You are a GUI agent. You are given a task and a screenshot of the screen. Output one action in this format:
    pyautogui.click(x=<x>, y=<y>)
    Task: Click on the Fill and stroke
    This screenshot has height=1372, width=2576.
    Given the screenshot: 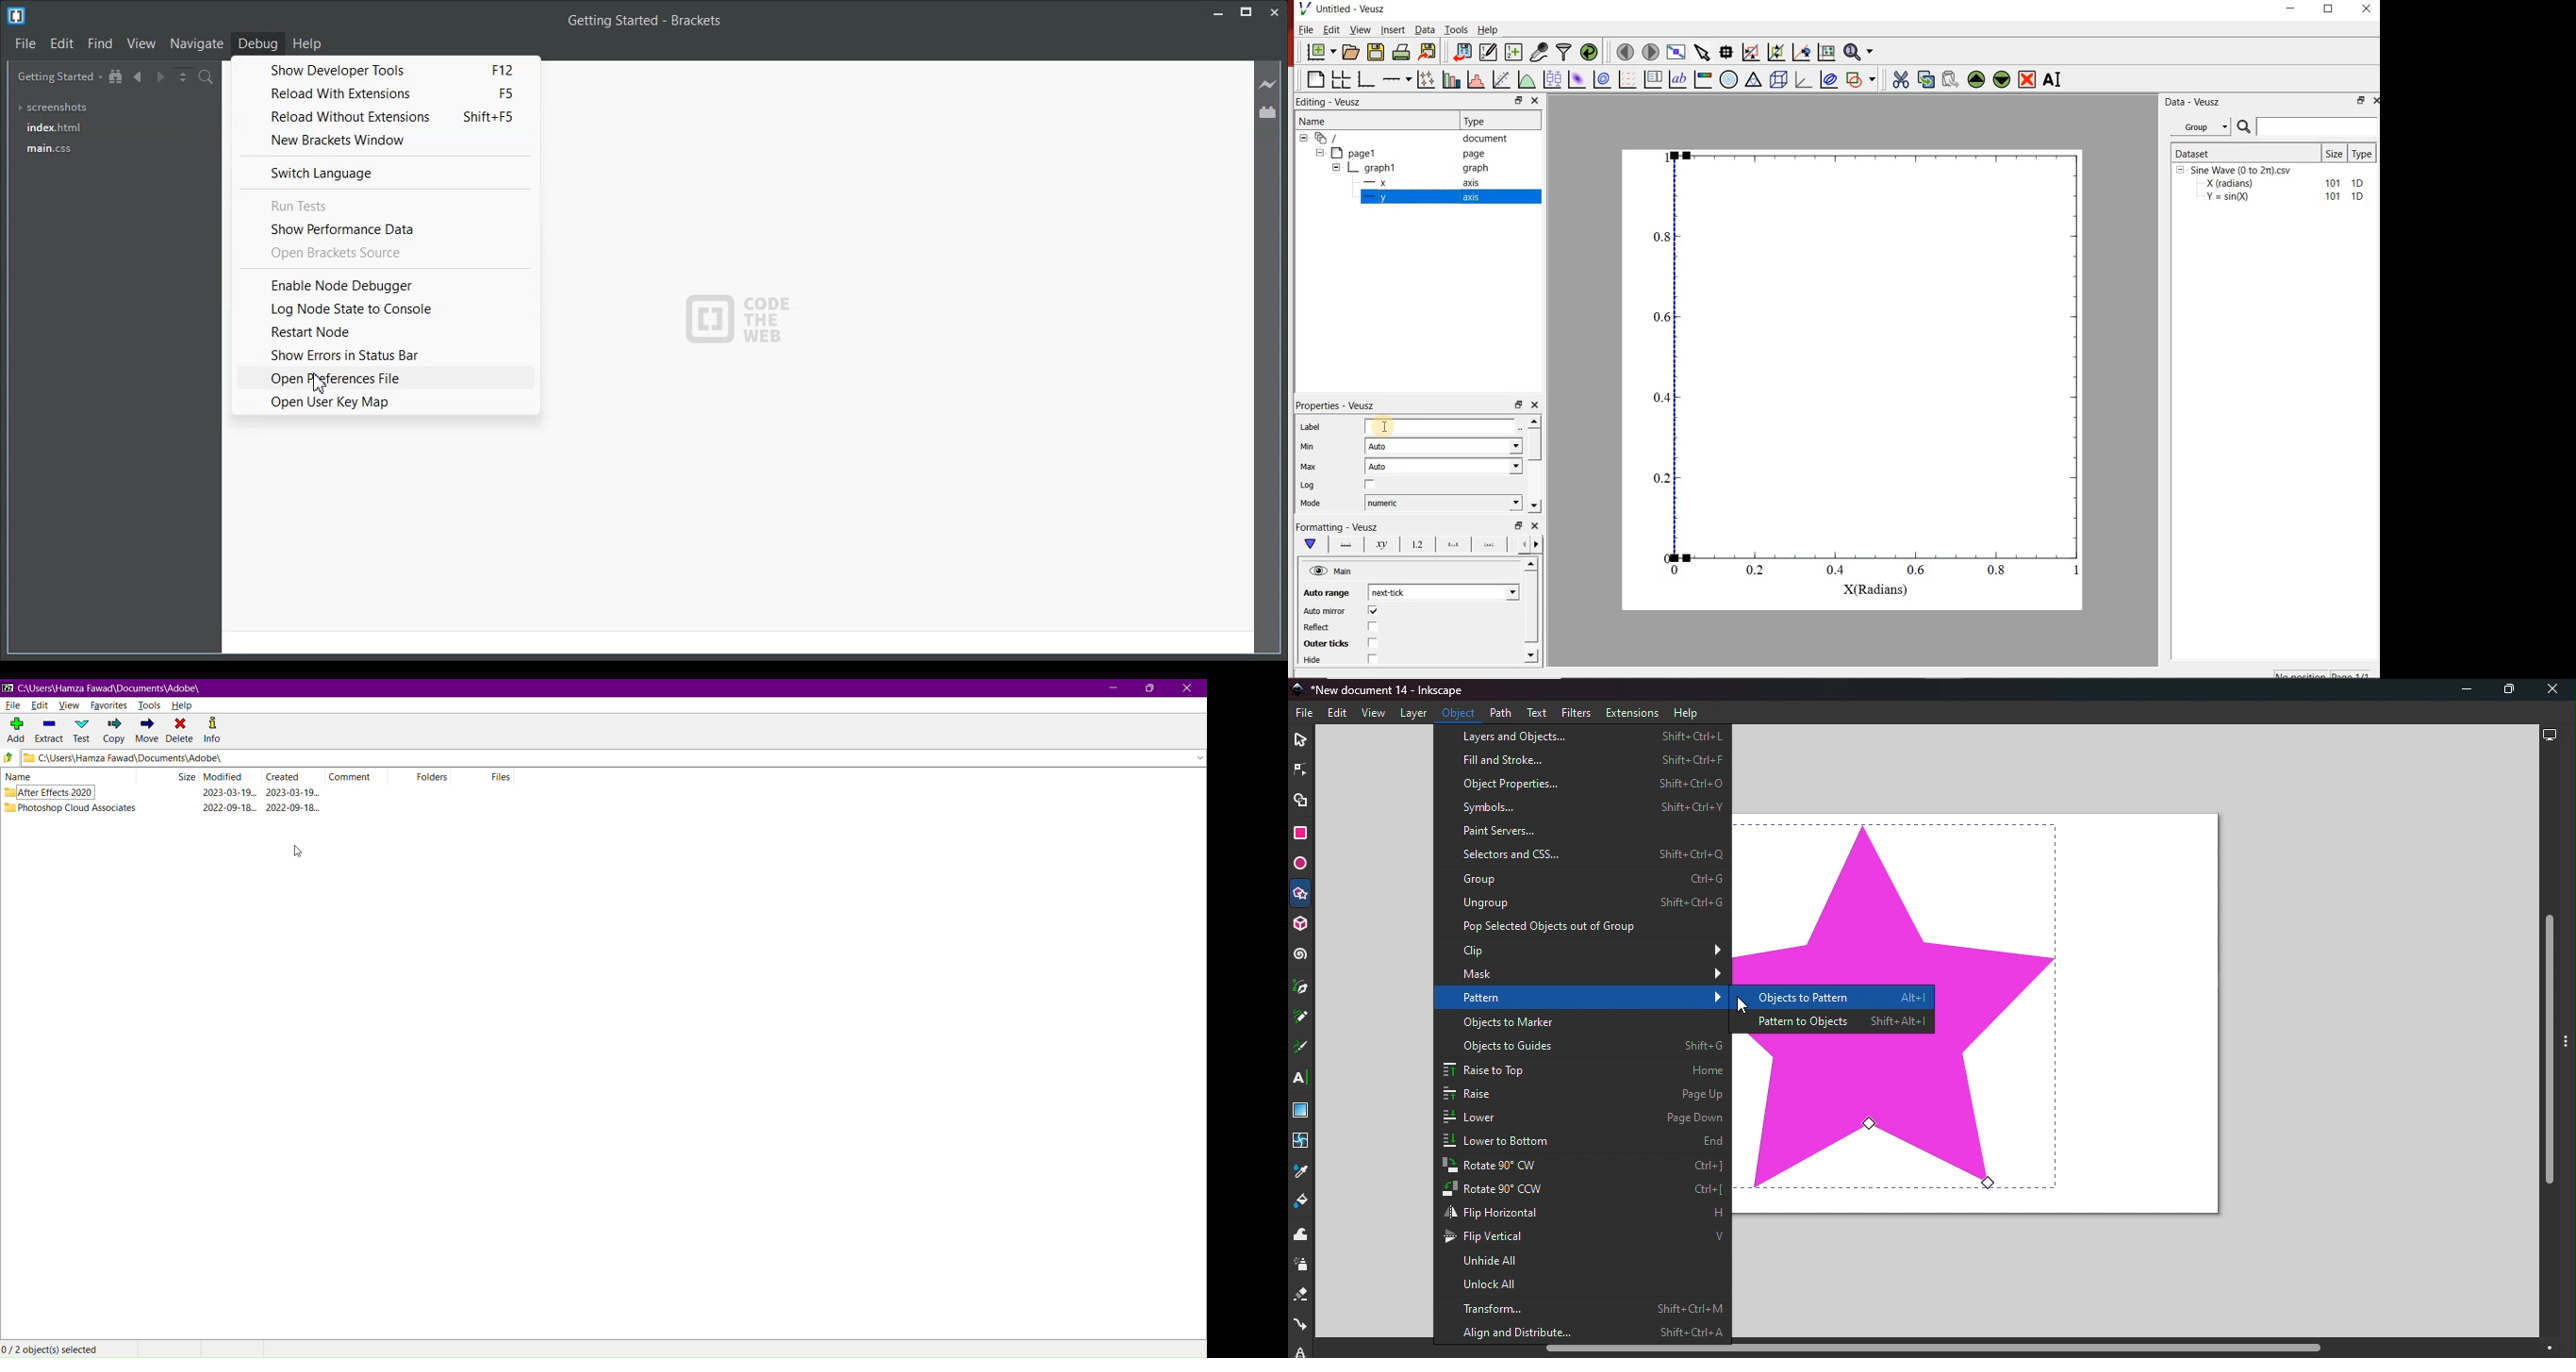 What is the action you would take?
    pyautogui.click(x=1593, y=758)
    